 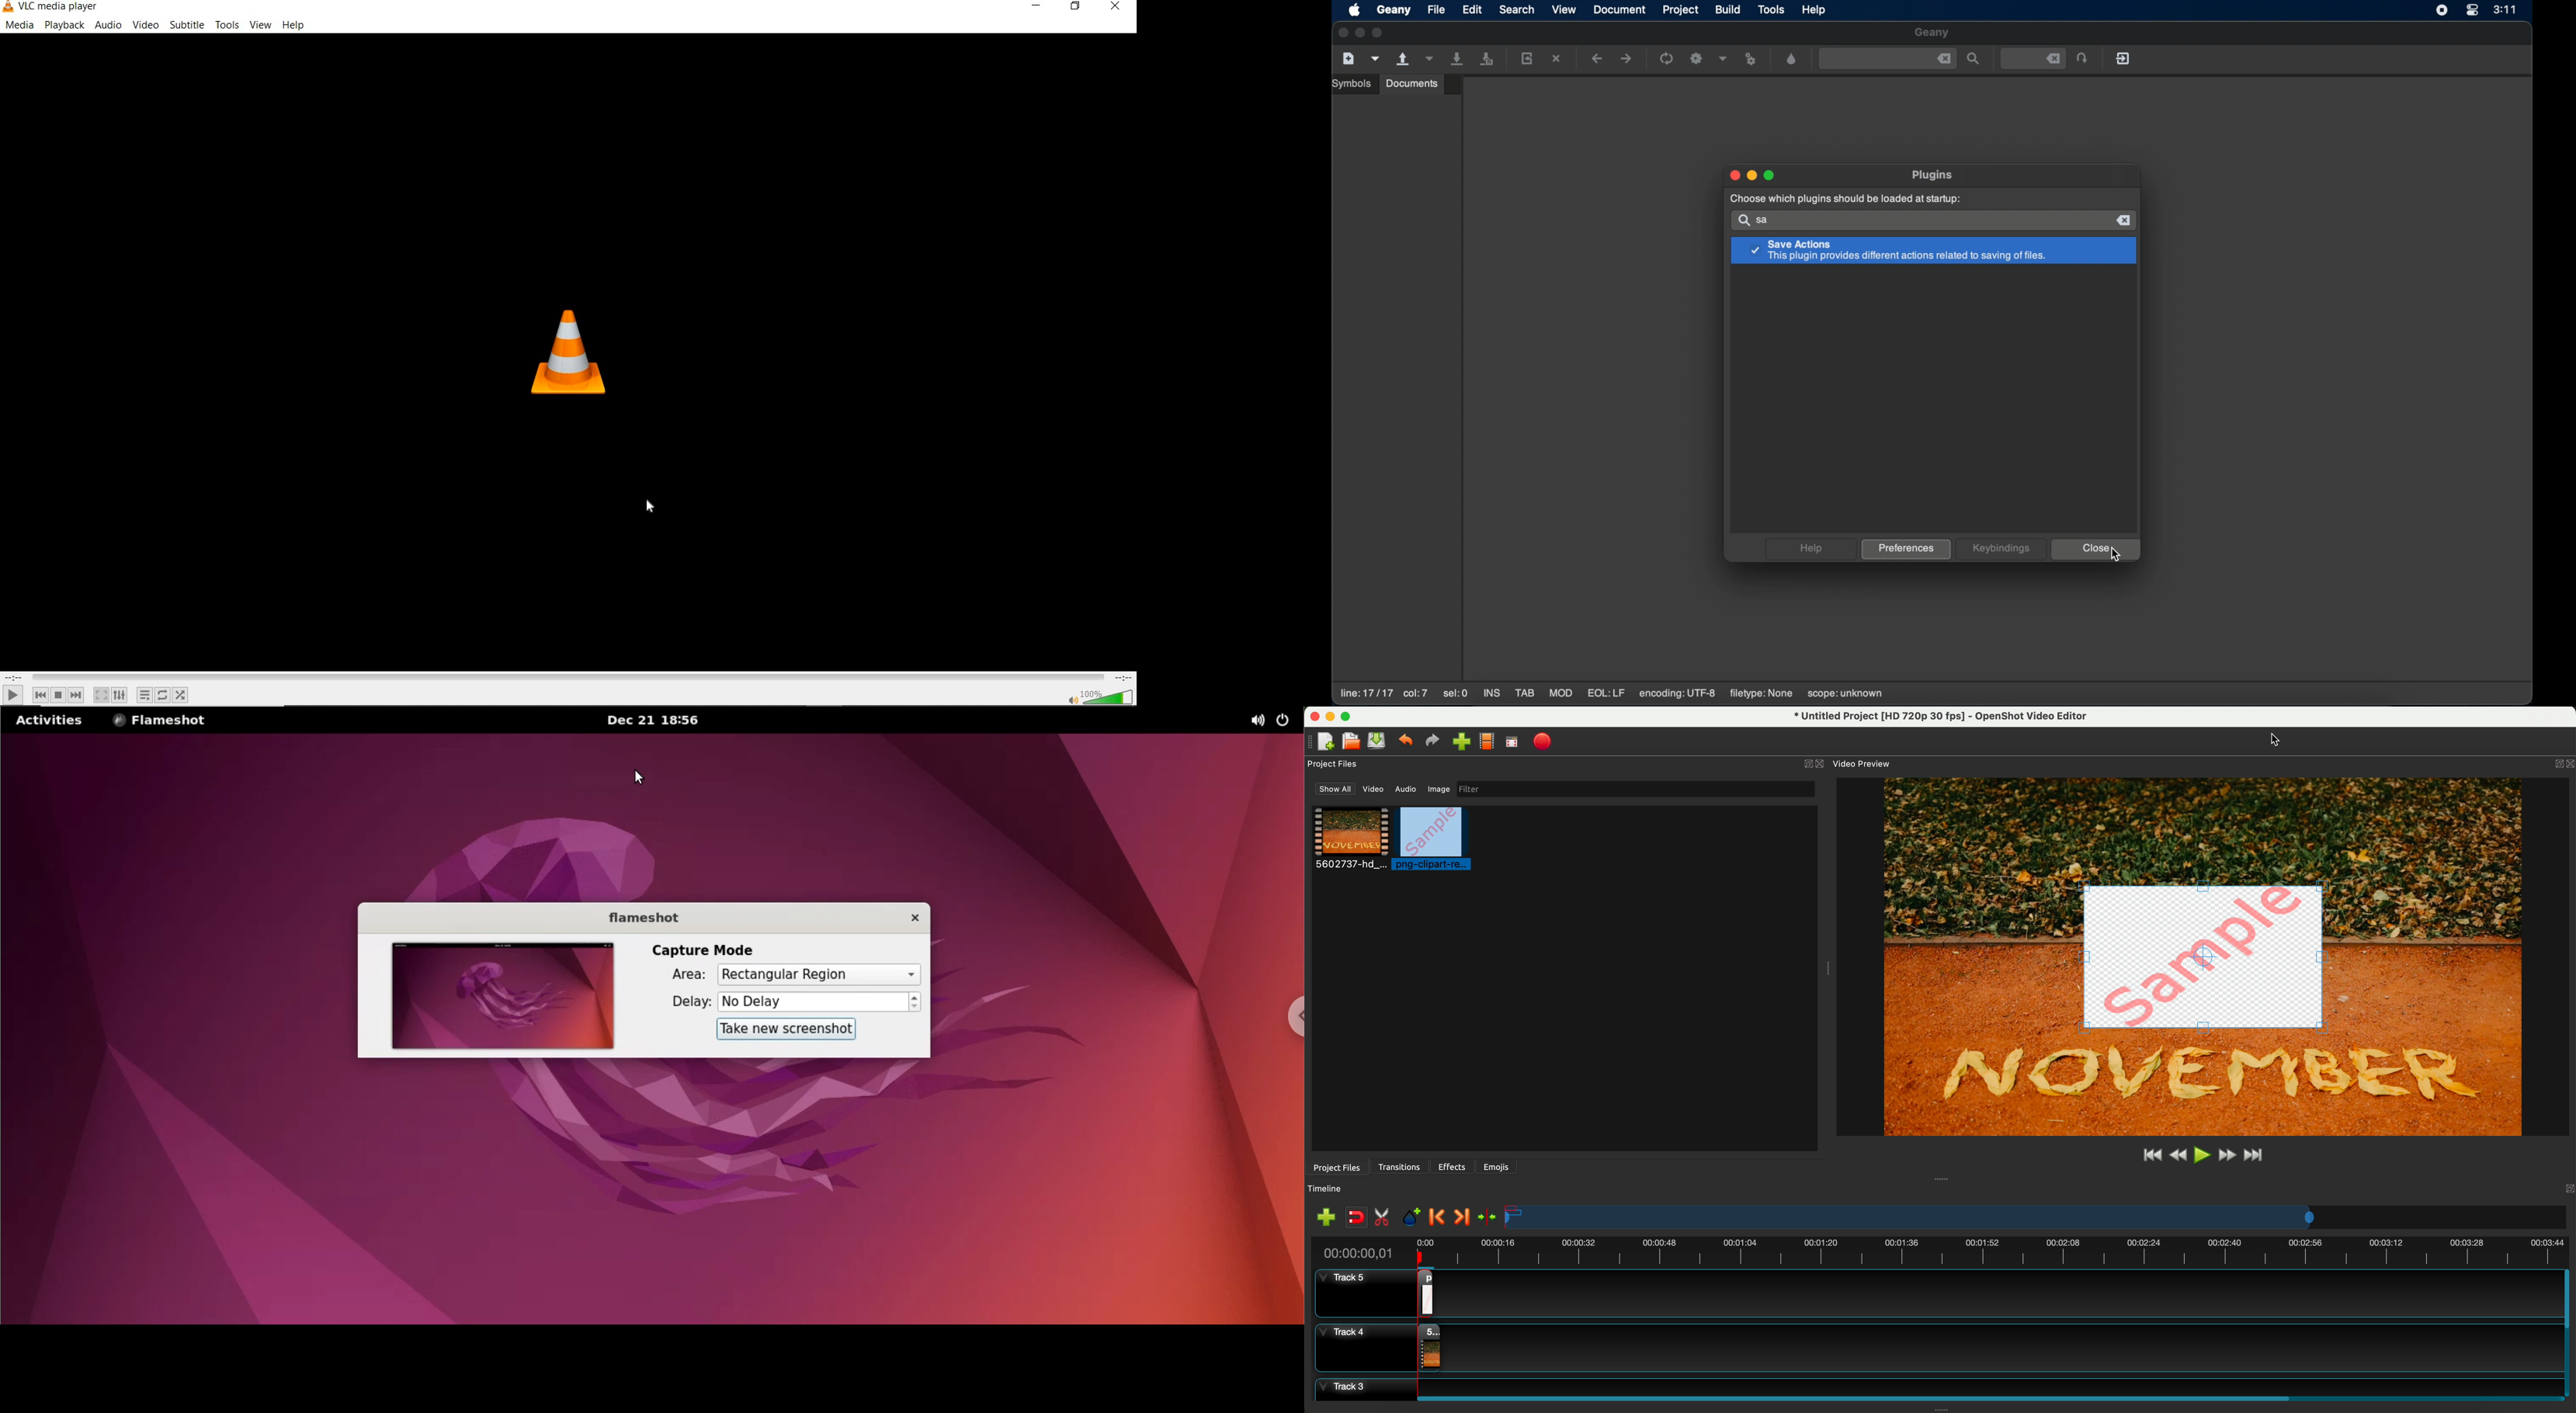 What do you see at coordinates (180, 695) in the screenshot?
I see `random` at bounding box center [180, 695].